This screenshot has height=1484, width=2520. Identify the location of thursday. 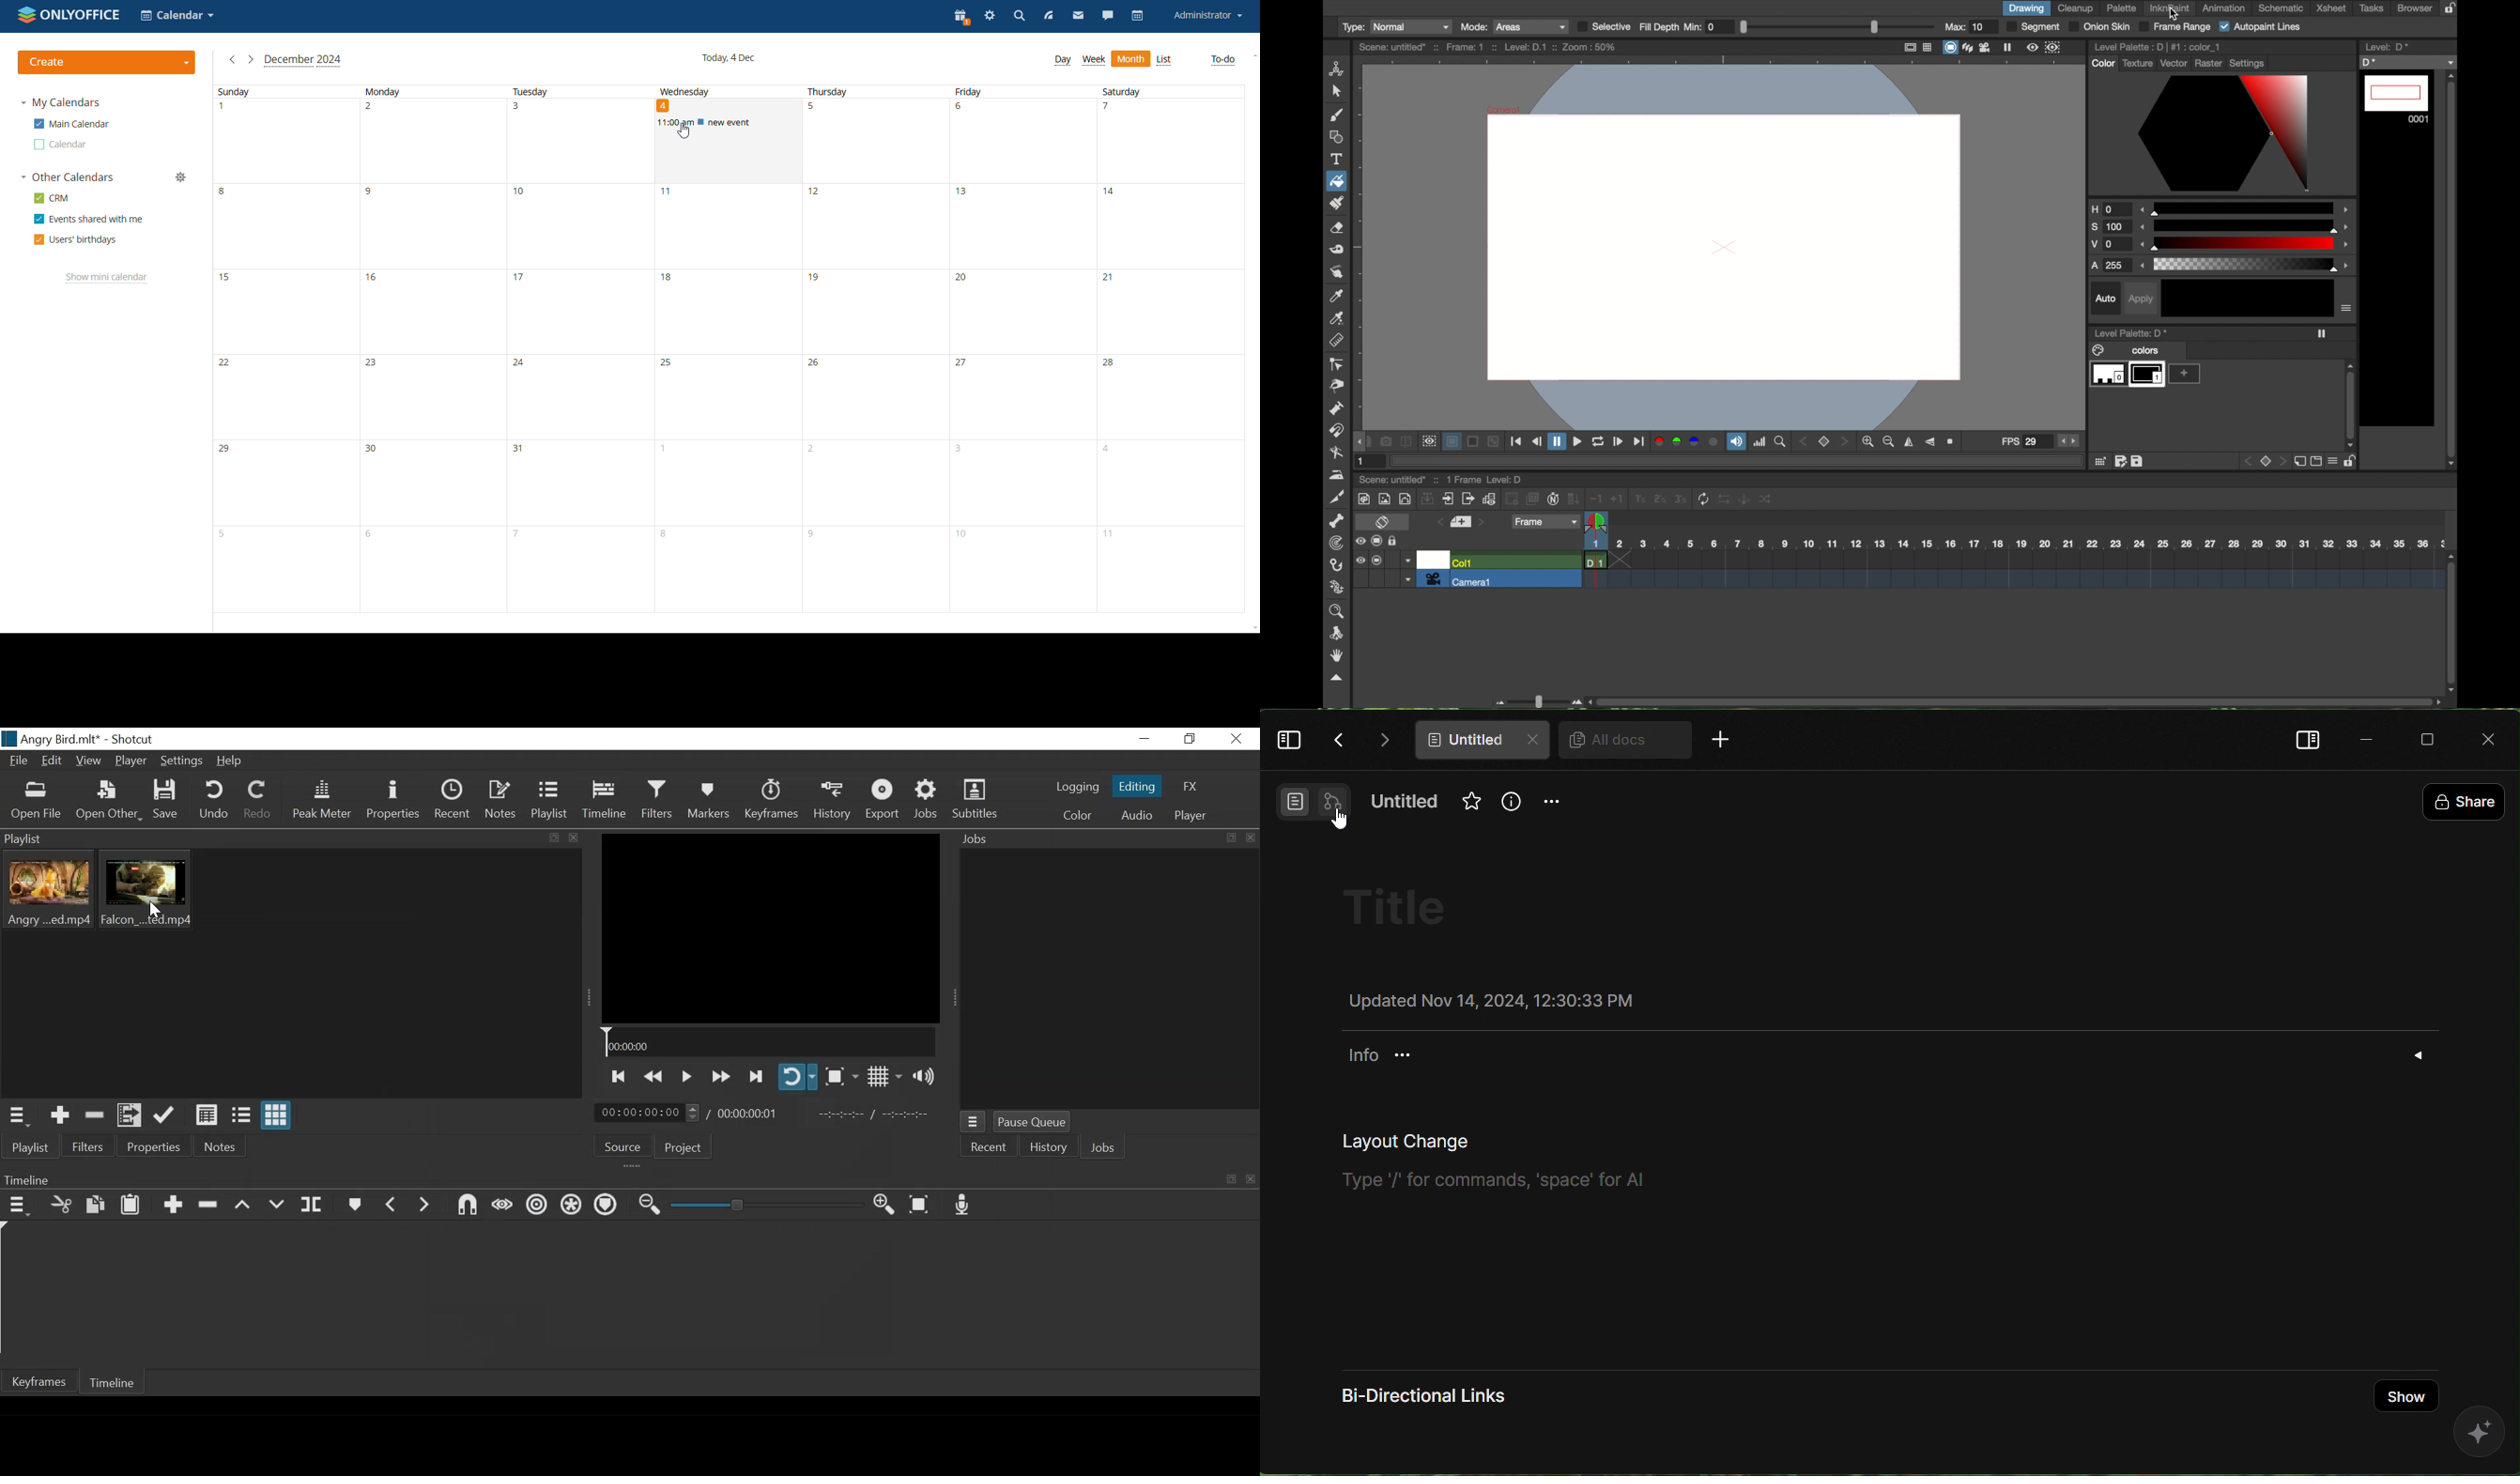
(873, 348).